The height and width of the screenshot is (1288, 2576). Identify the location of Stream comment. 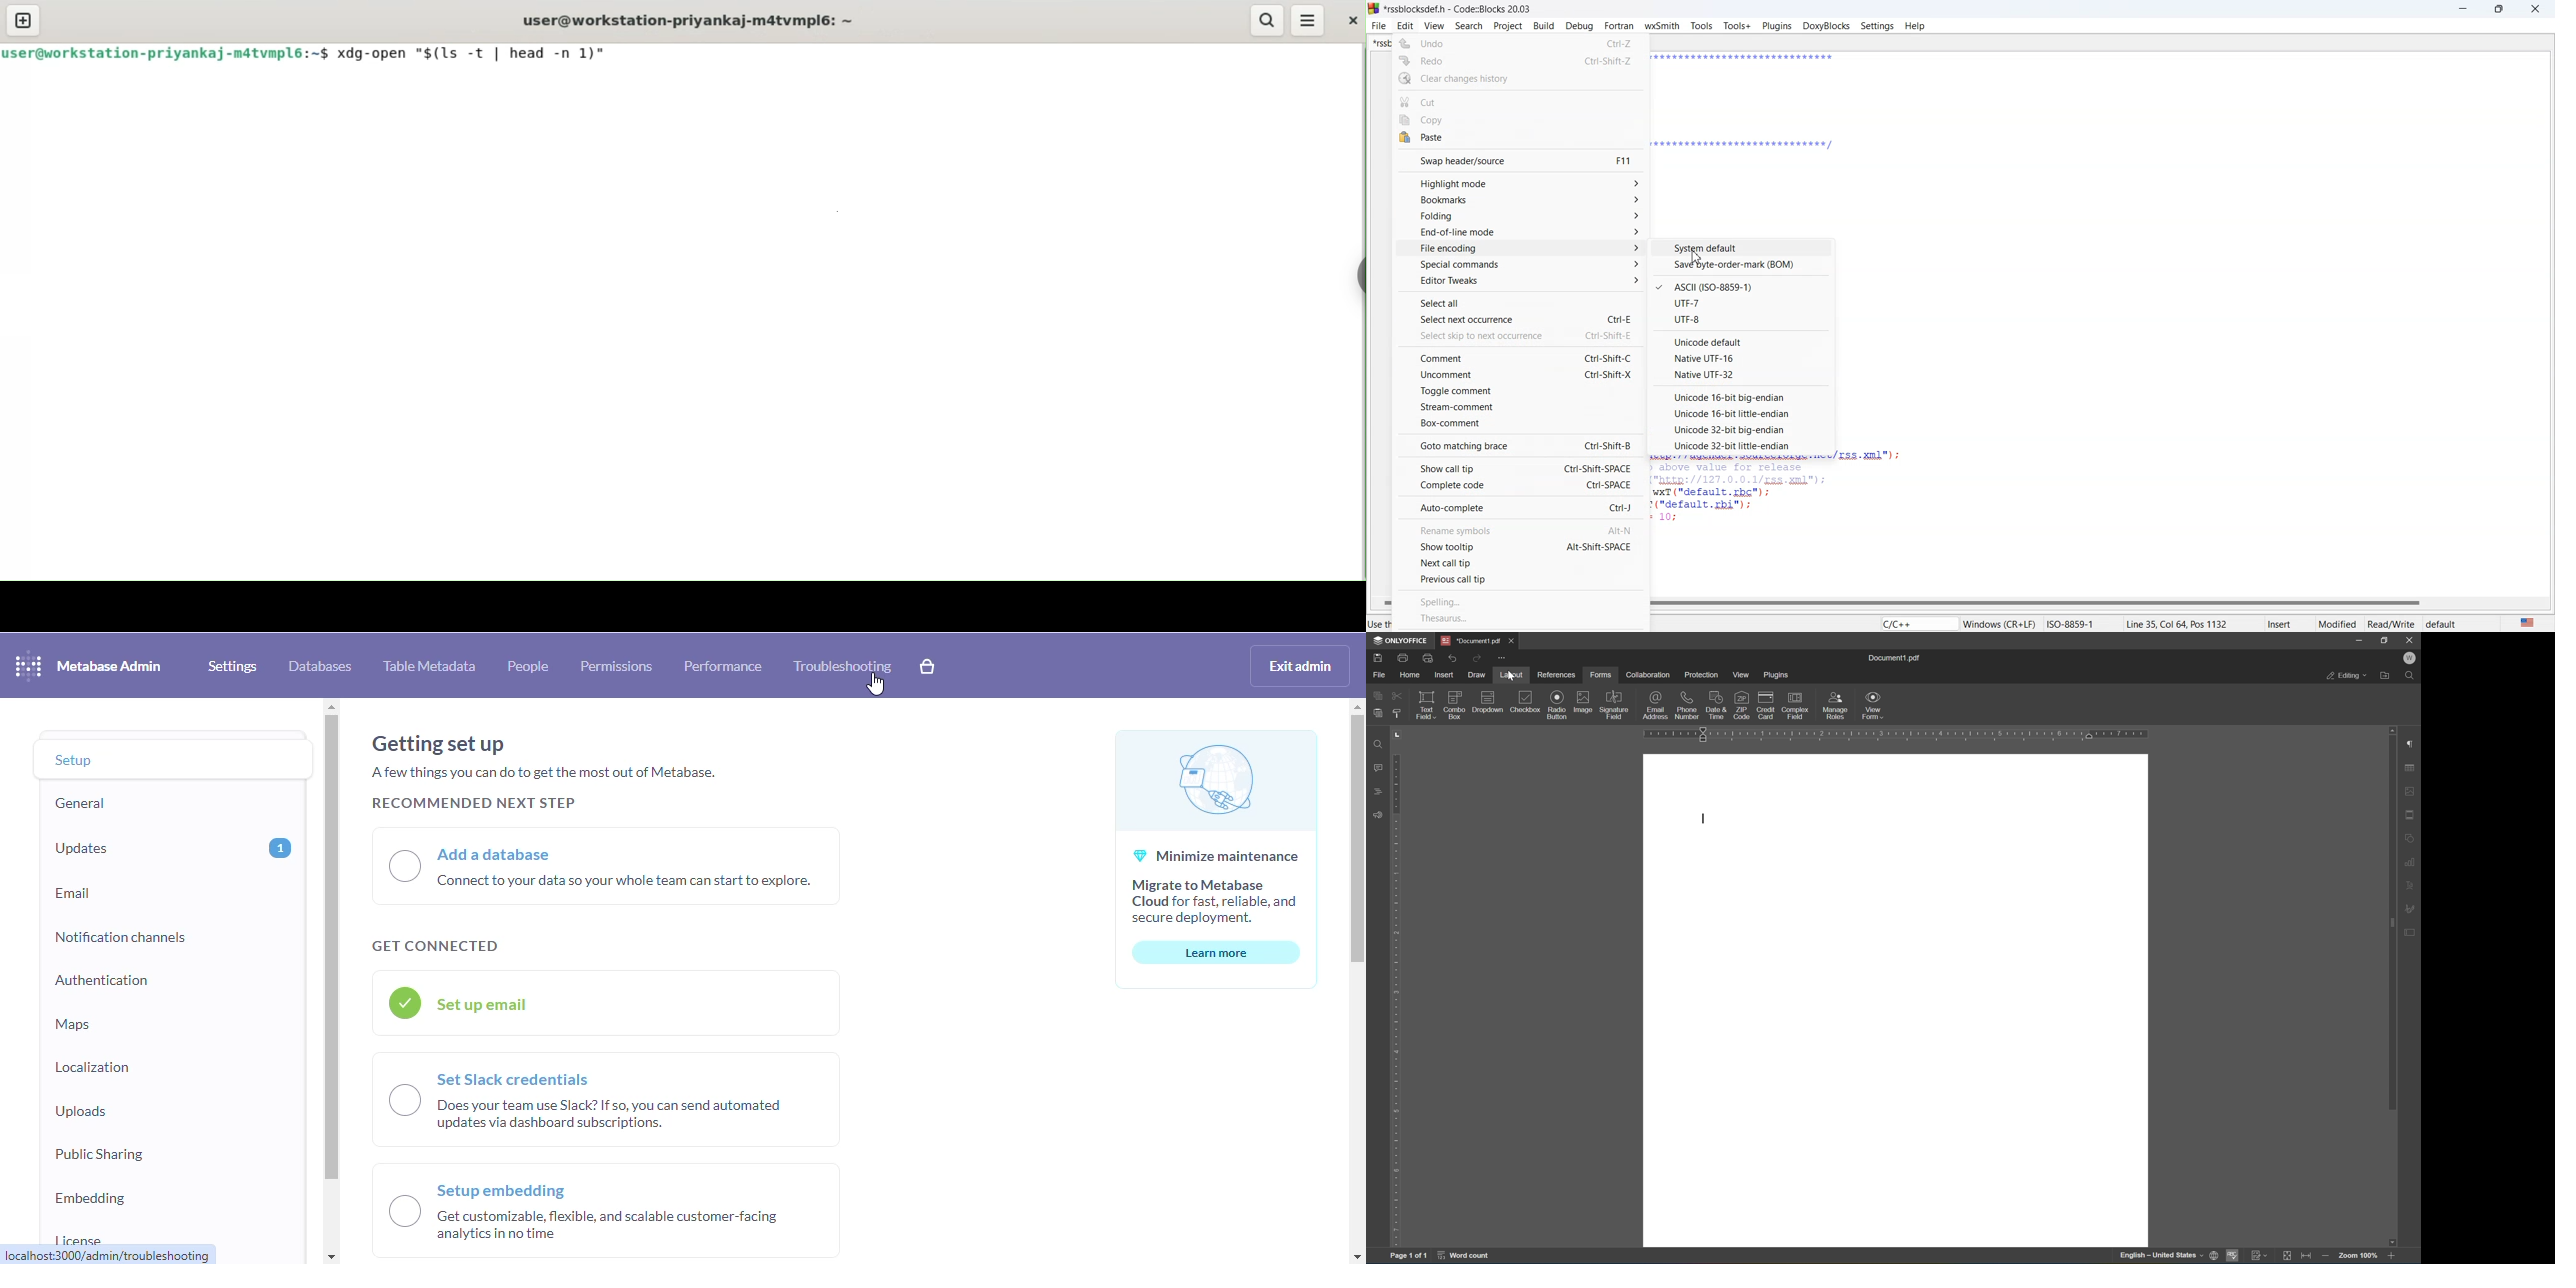
(1520, 406).